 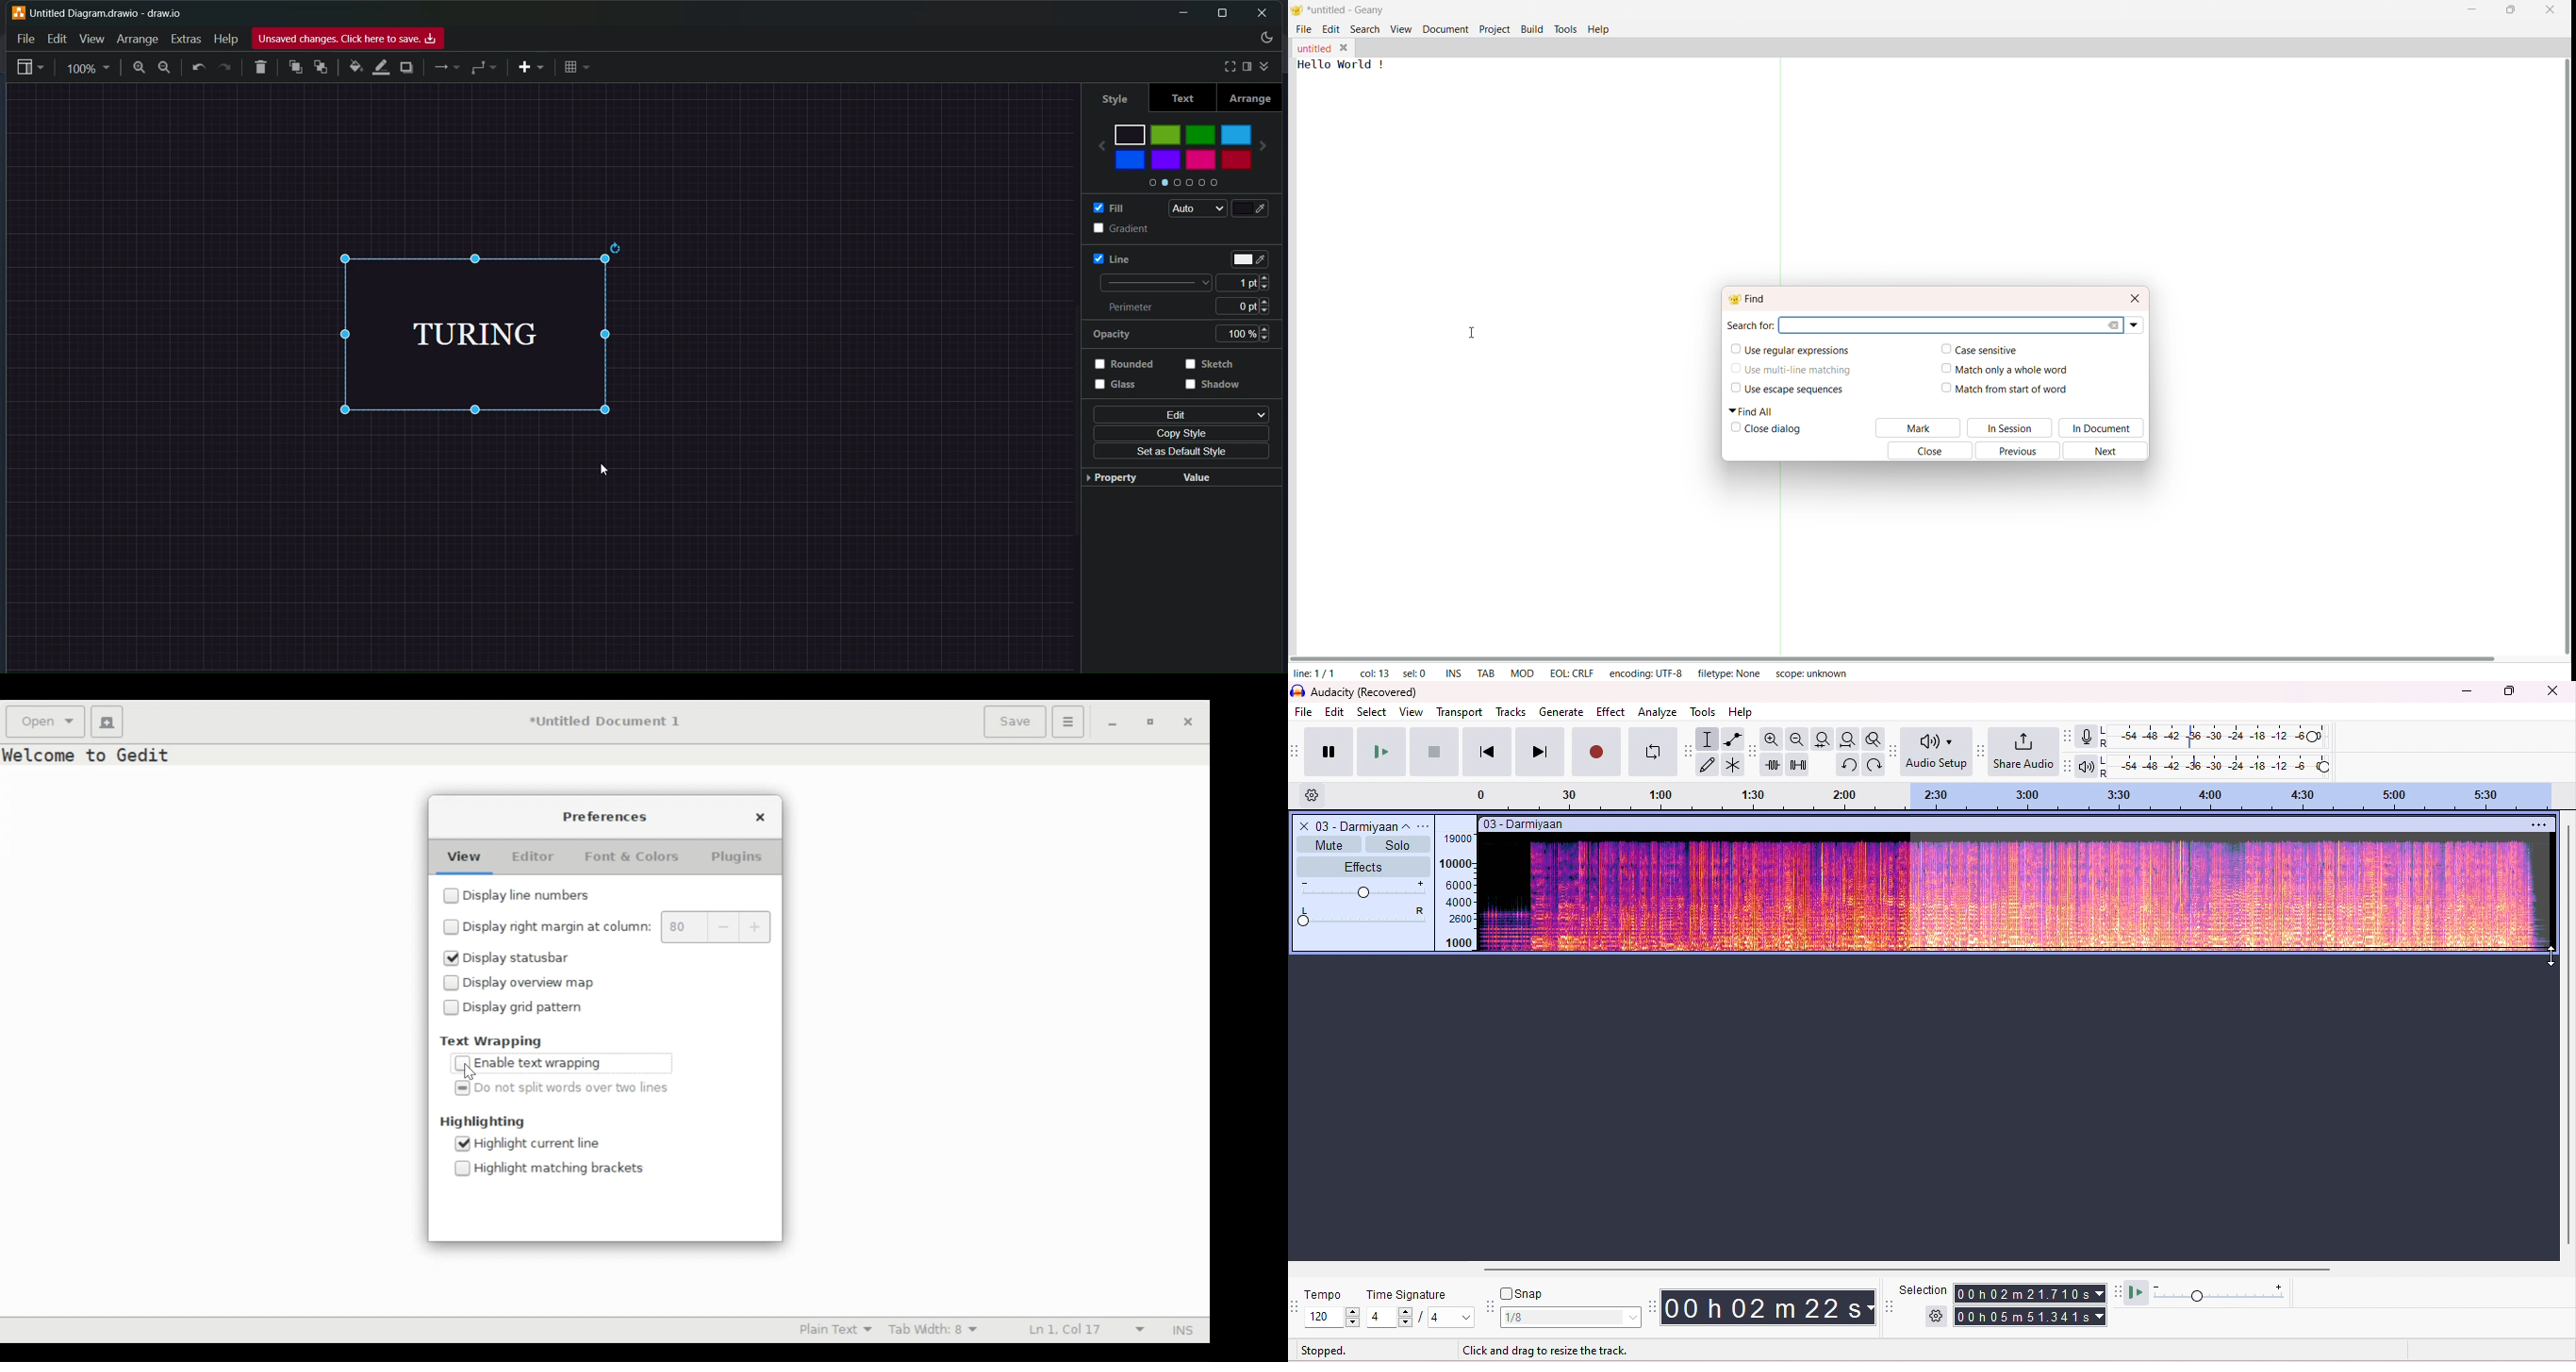 I want to click on back, so click(x=1095, y=142).